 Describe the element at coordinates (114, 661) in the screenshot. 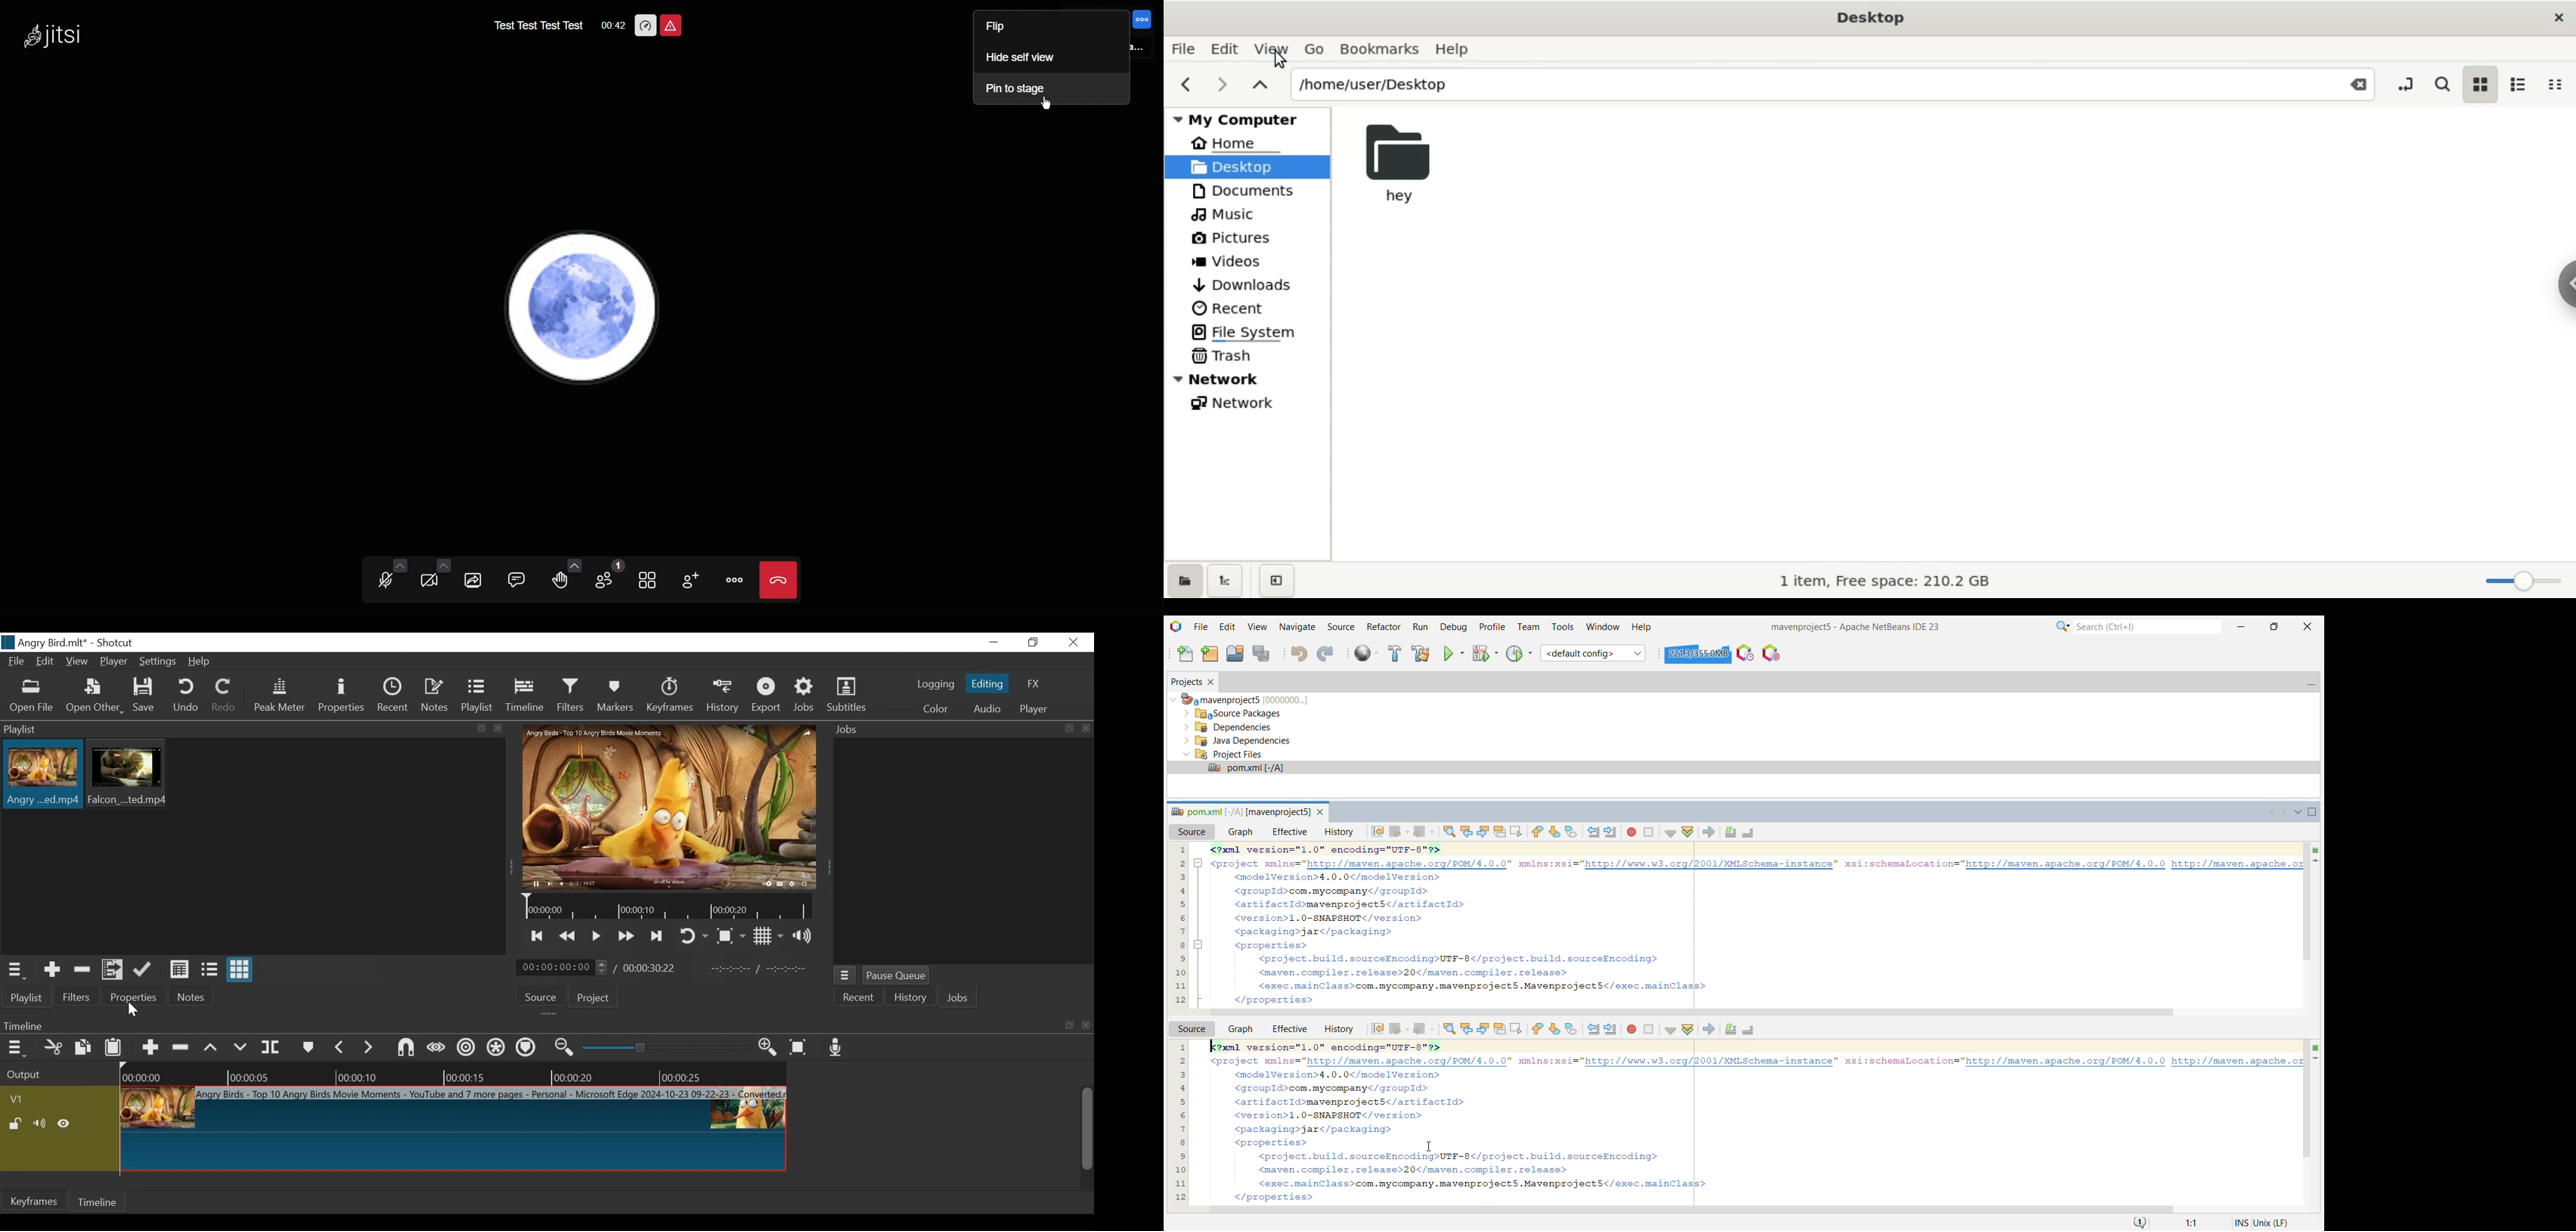

I see `Player` at that location.